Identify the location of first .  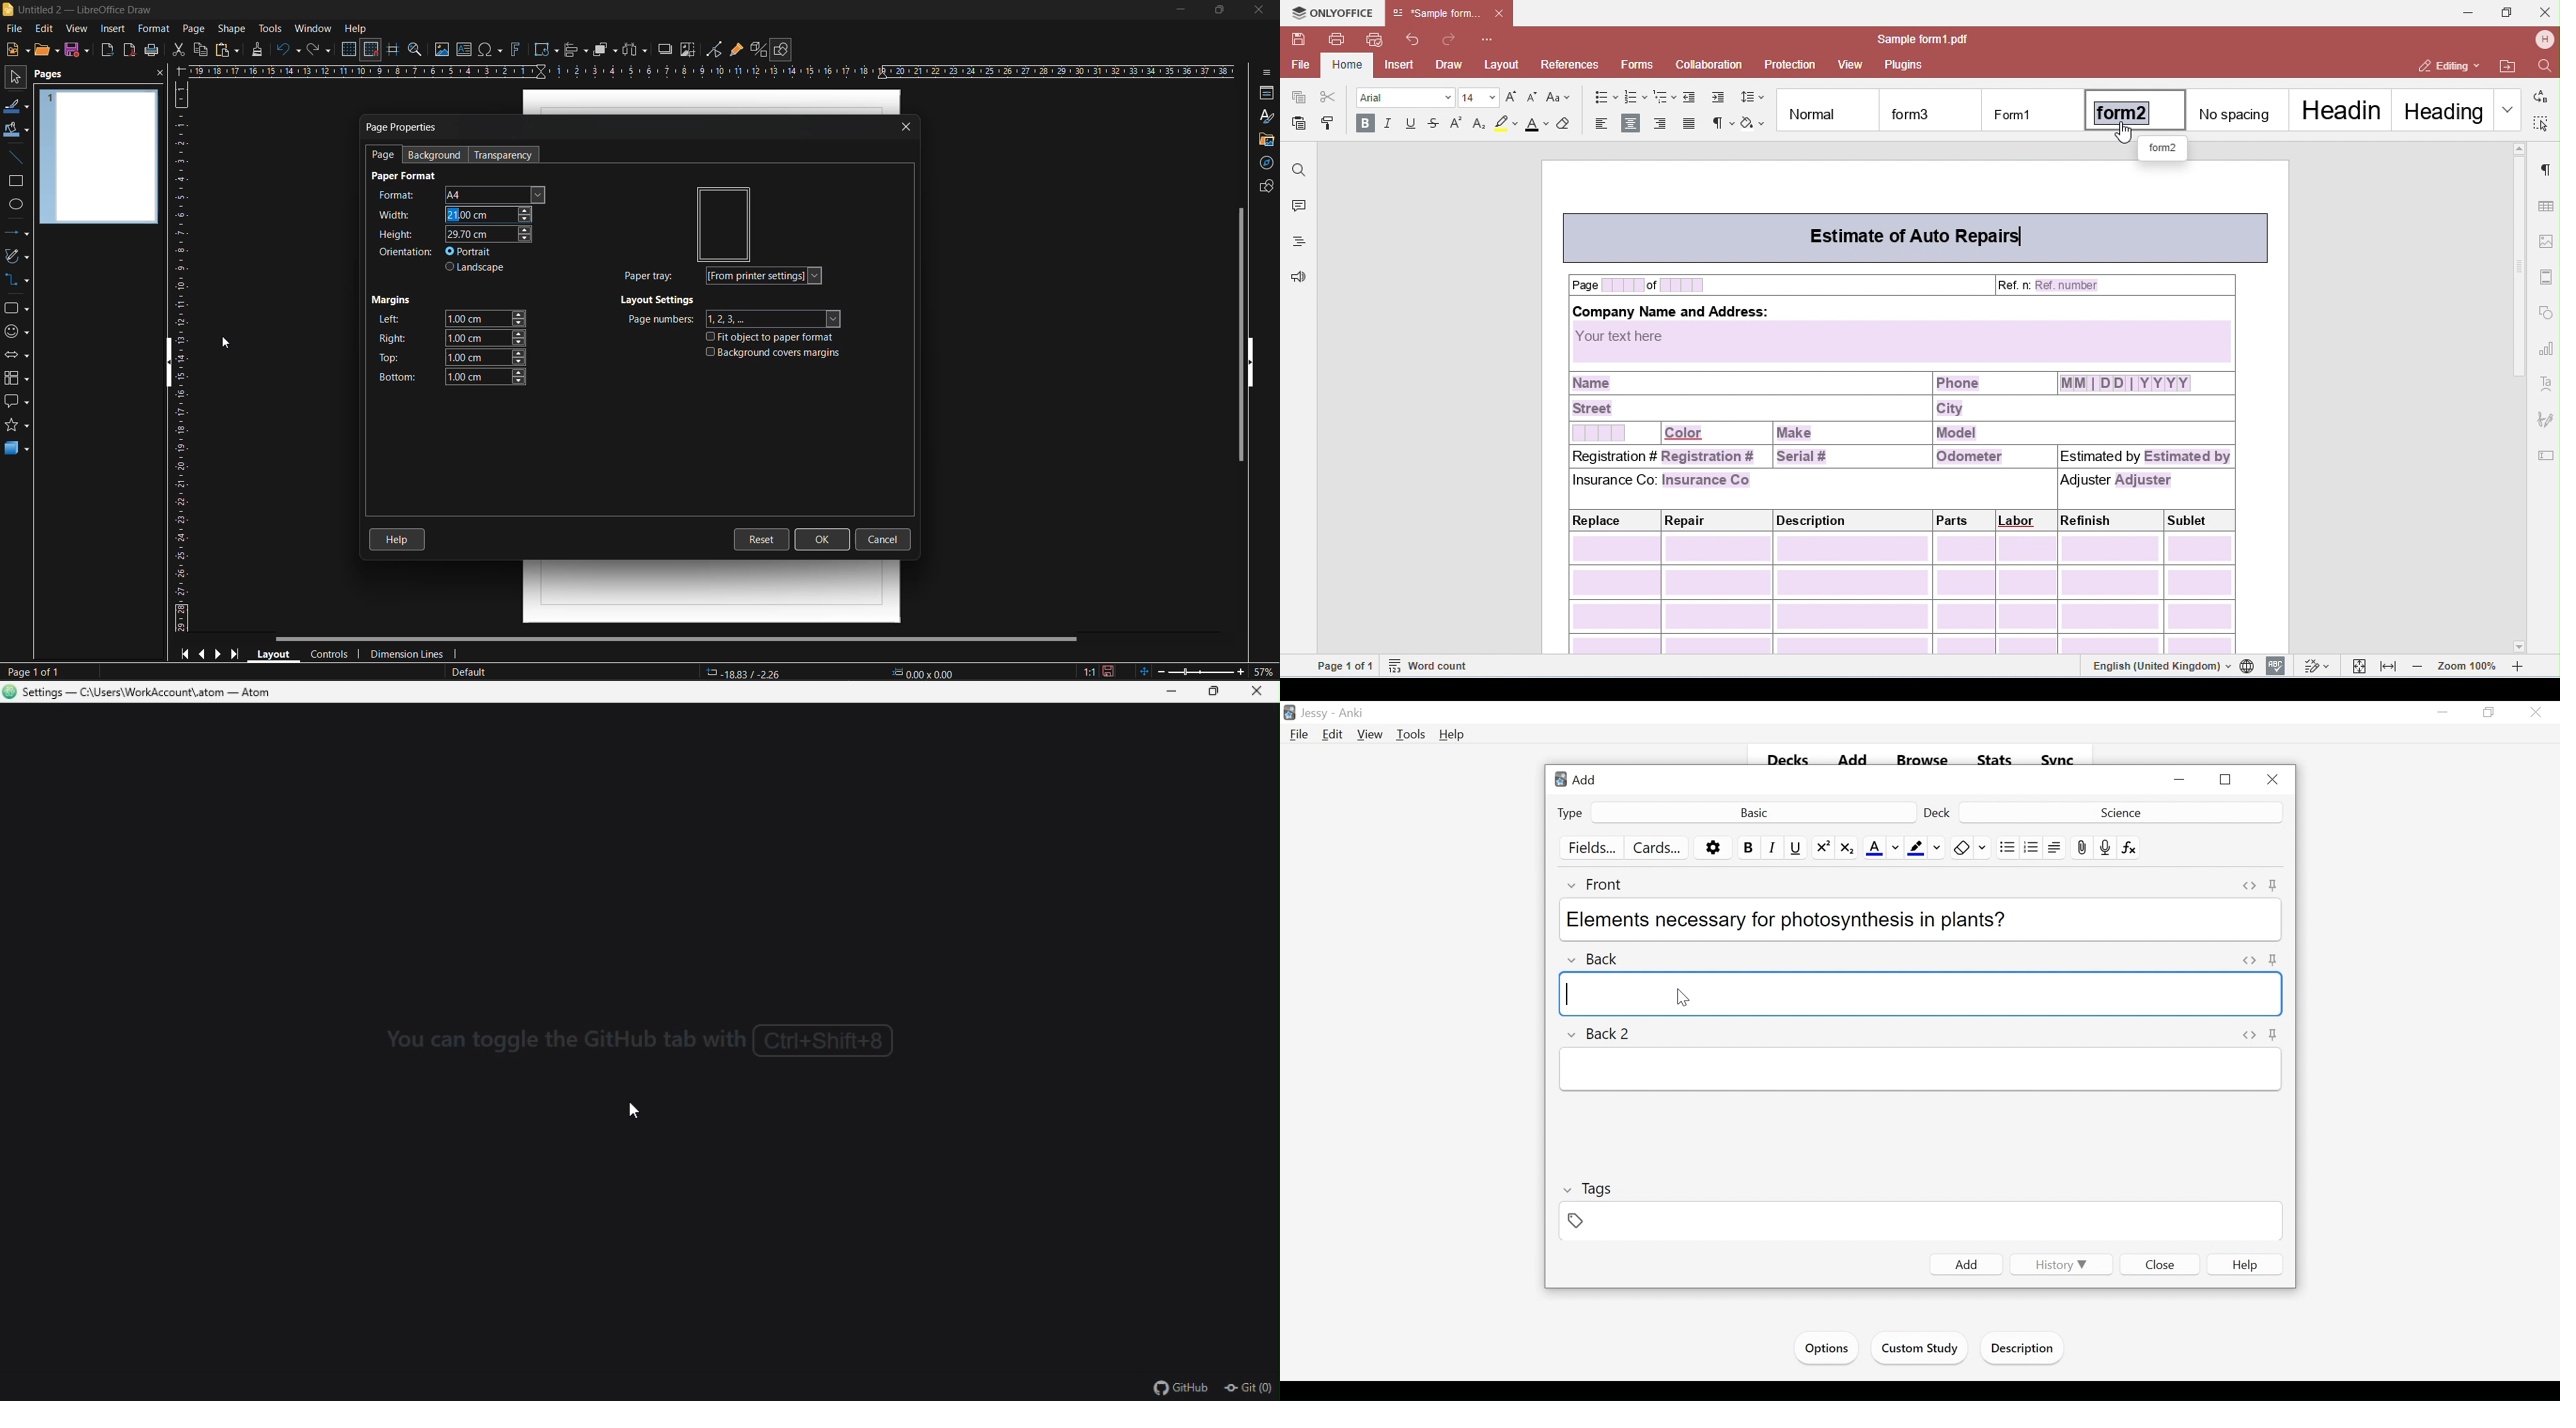
(186, 655).